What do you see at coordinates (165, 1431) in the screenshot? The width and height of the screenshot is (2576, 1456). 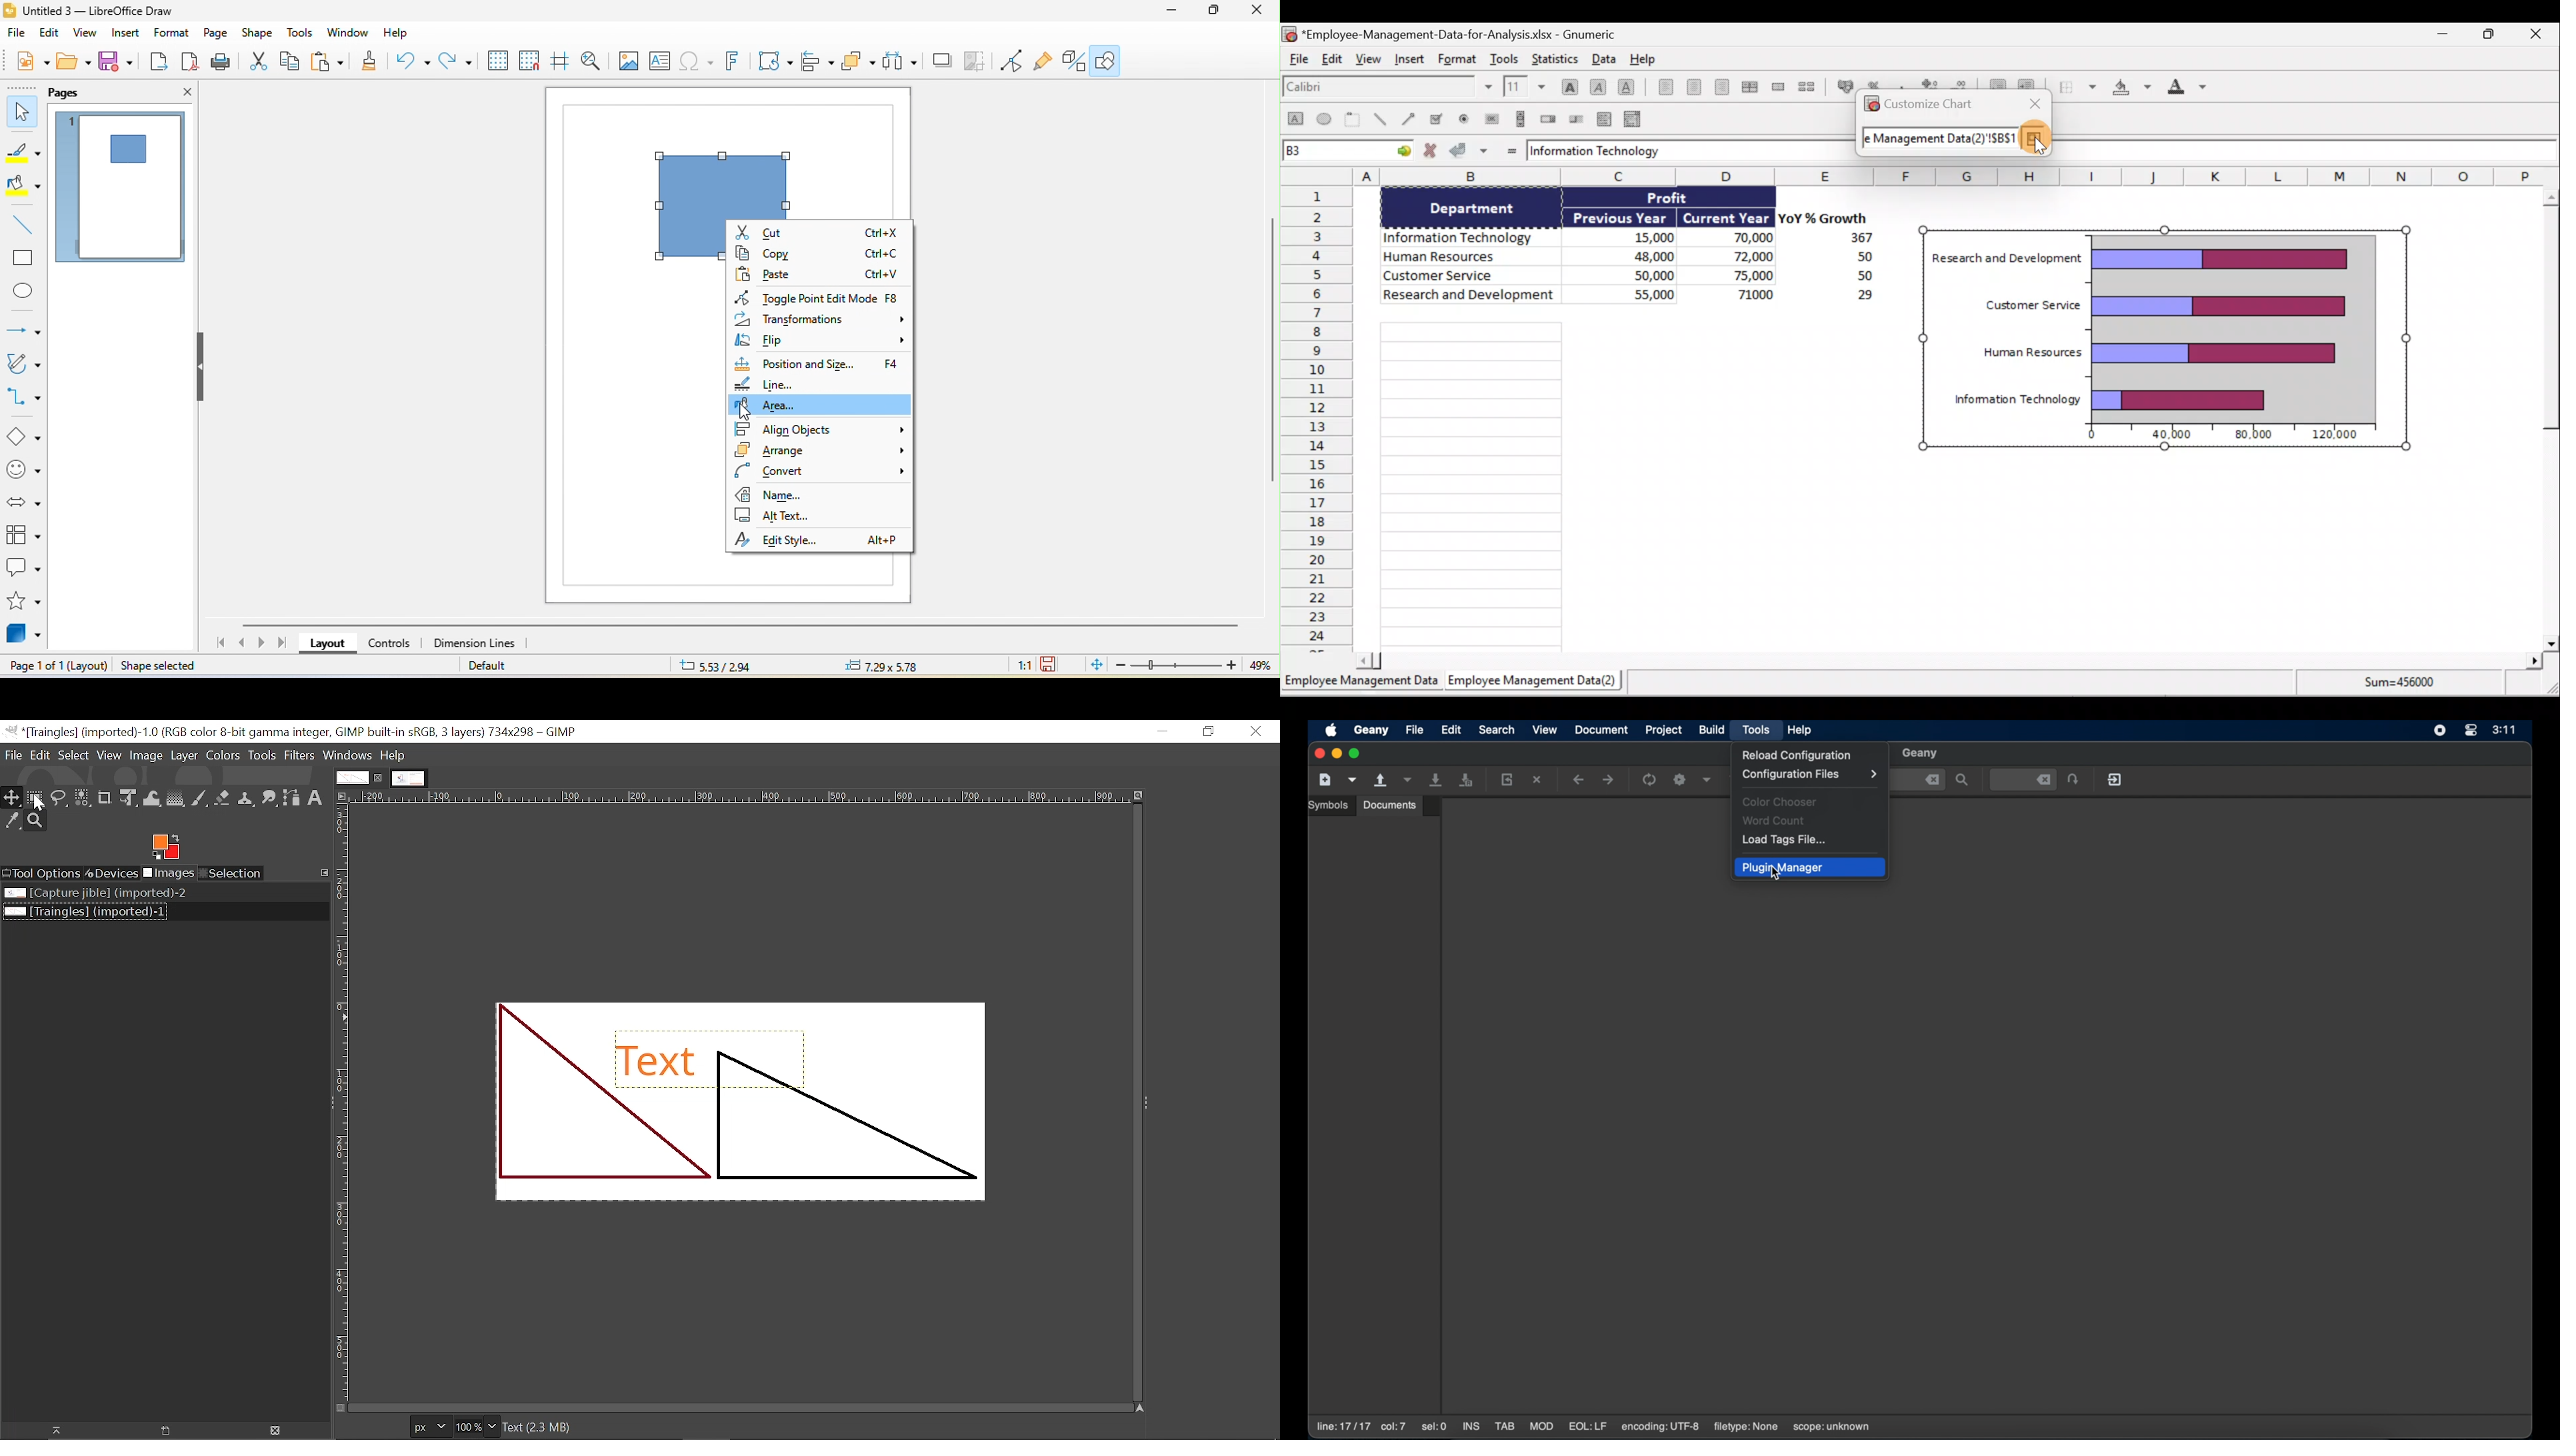 I see `Open new display for this image` at bounding box center [165, 1431].